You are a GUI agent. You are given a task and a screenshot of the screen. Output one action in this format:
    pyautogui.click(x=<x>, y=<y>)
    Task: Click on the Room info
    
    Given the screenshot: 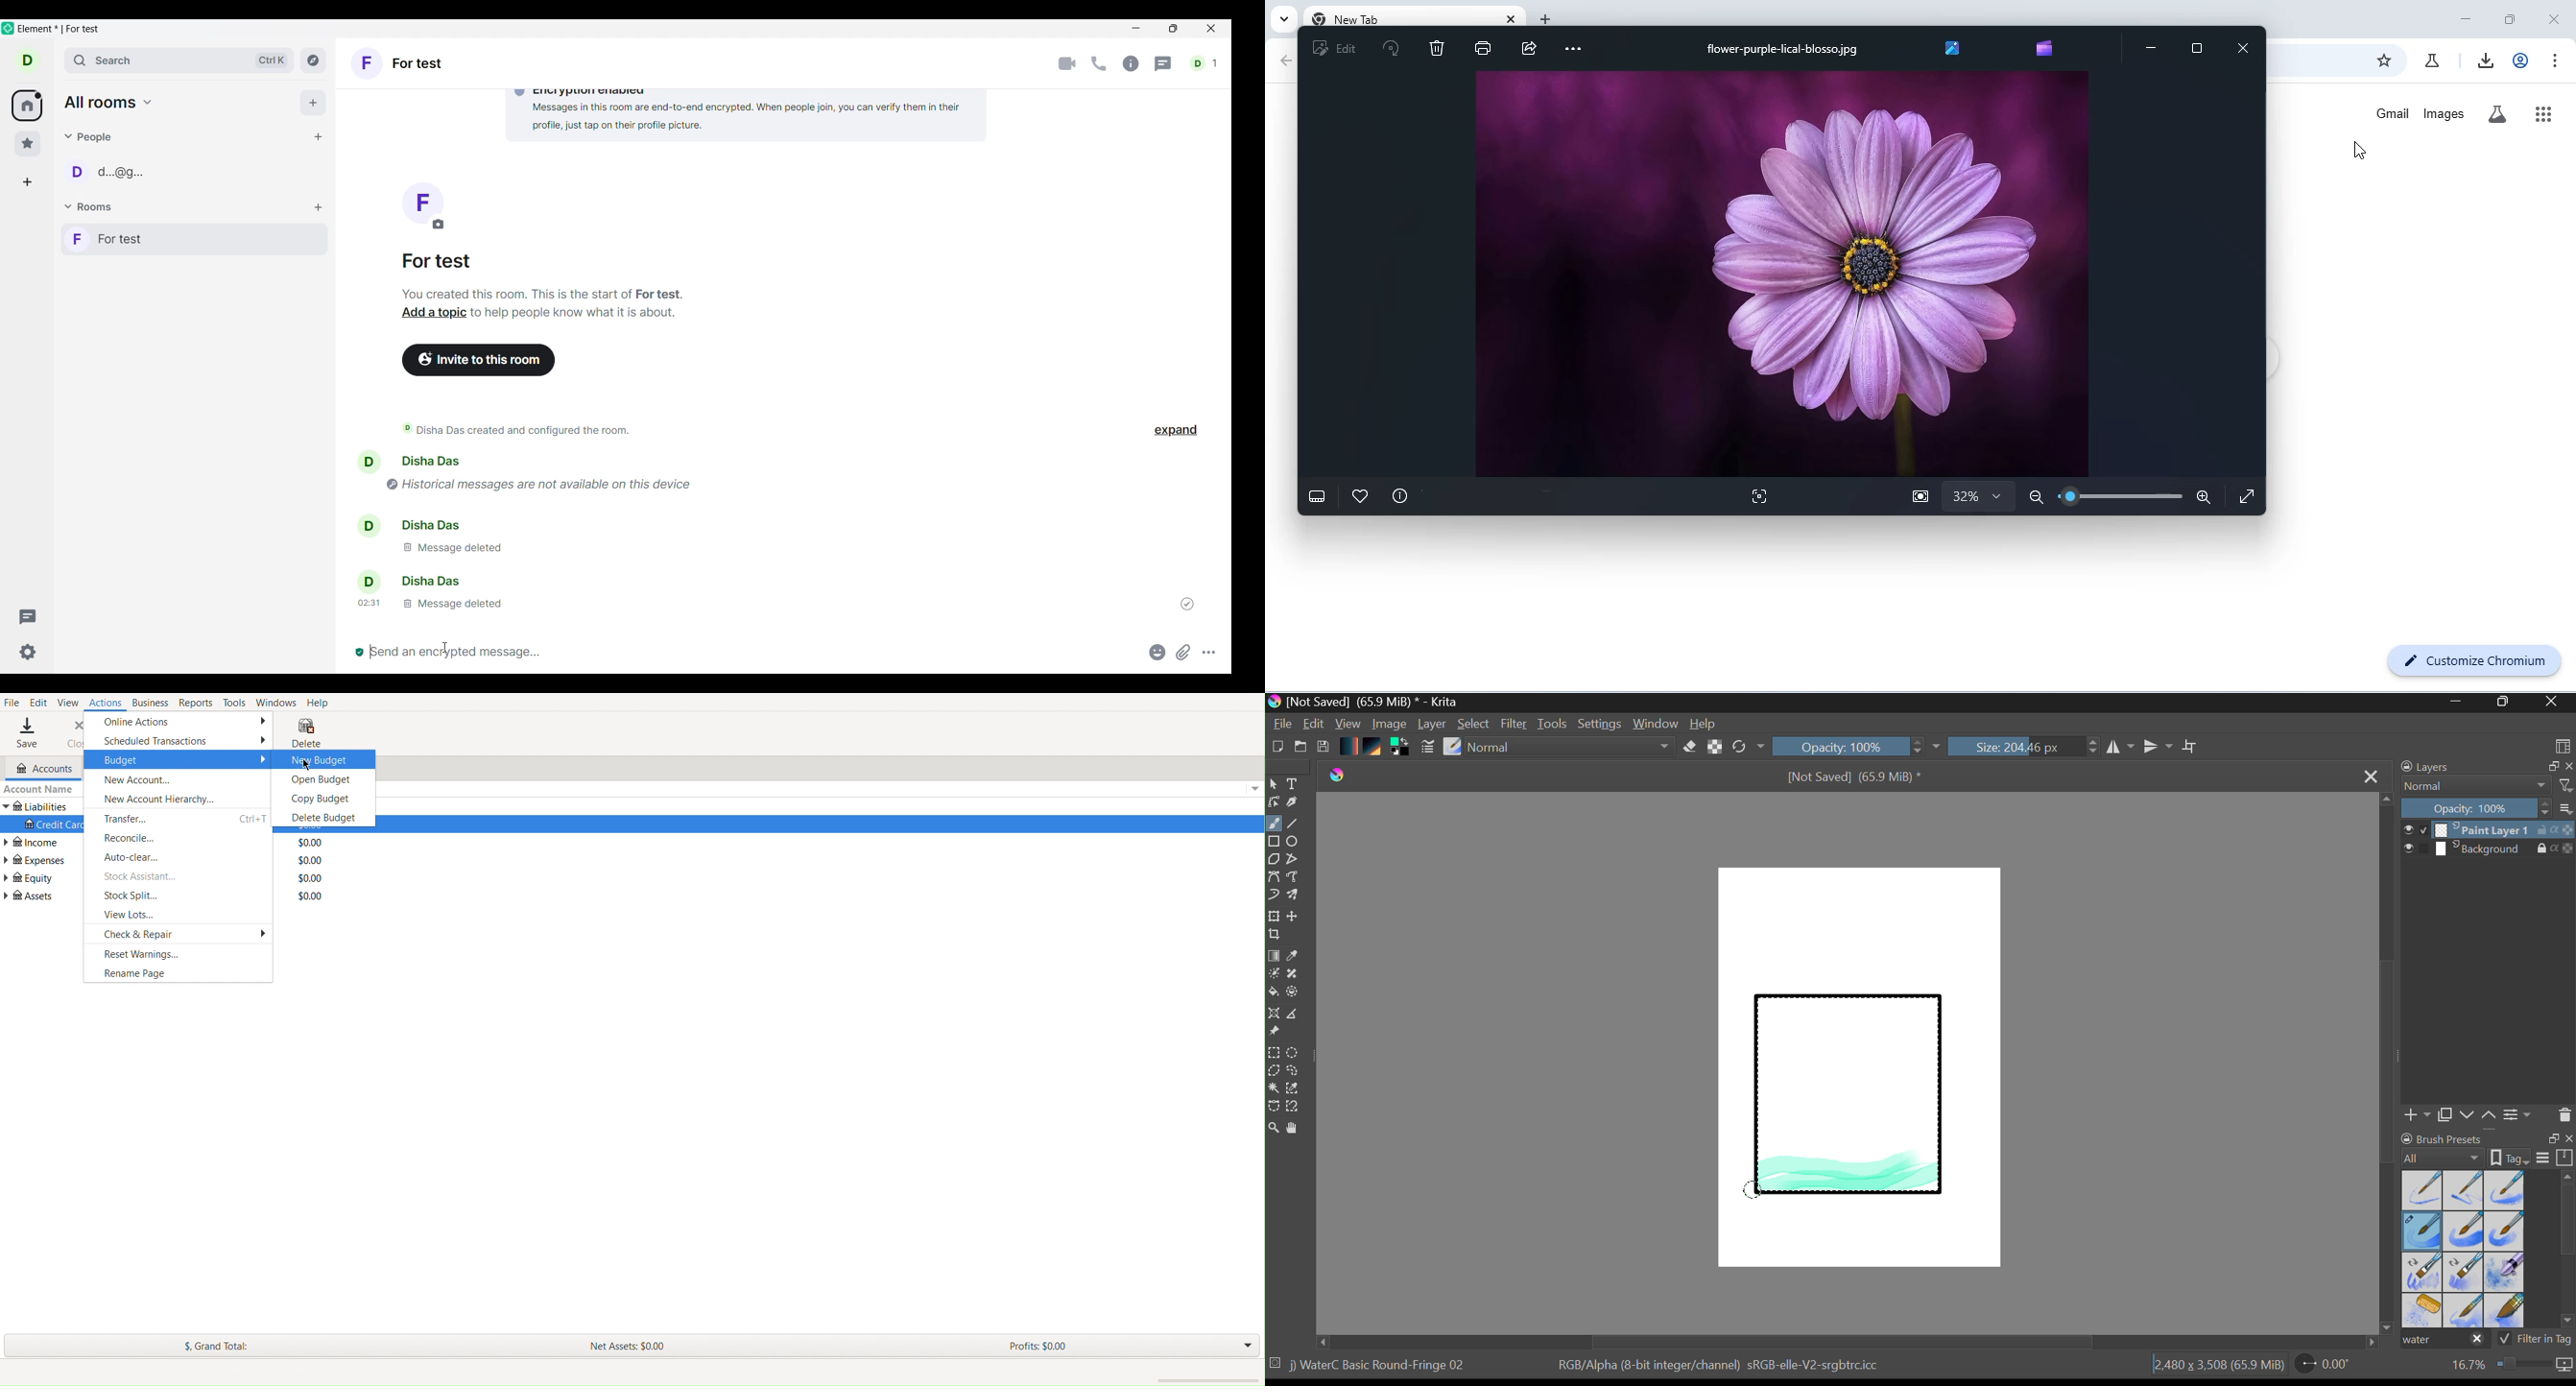 What is the action you would take?
    pyautogui.click(x=1131, y=64)
    